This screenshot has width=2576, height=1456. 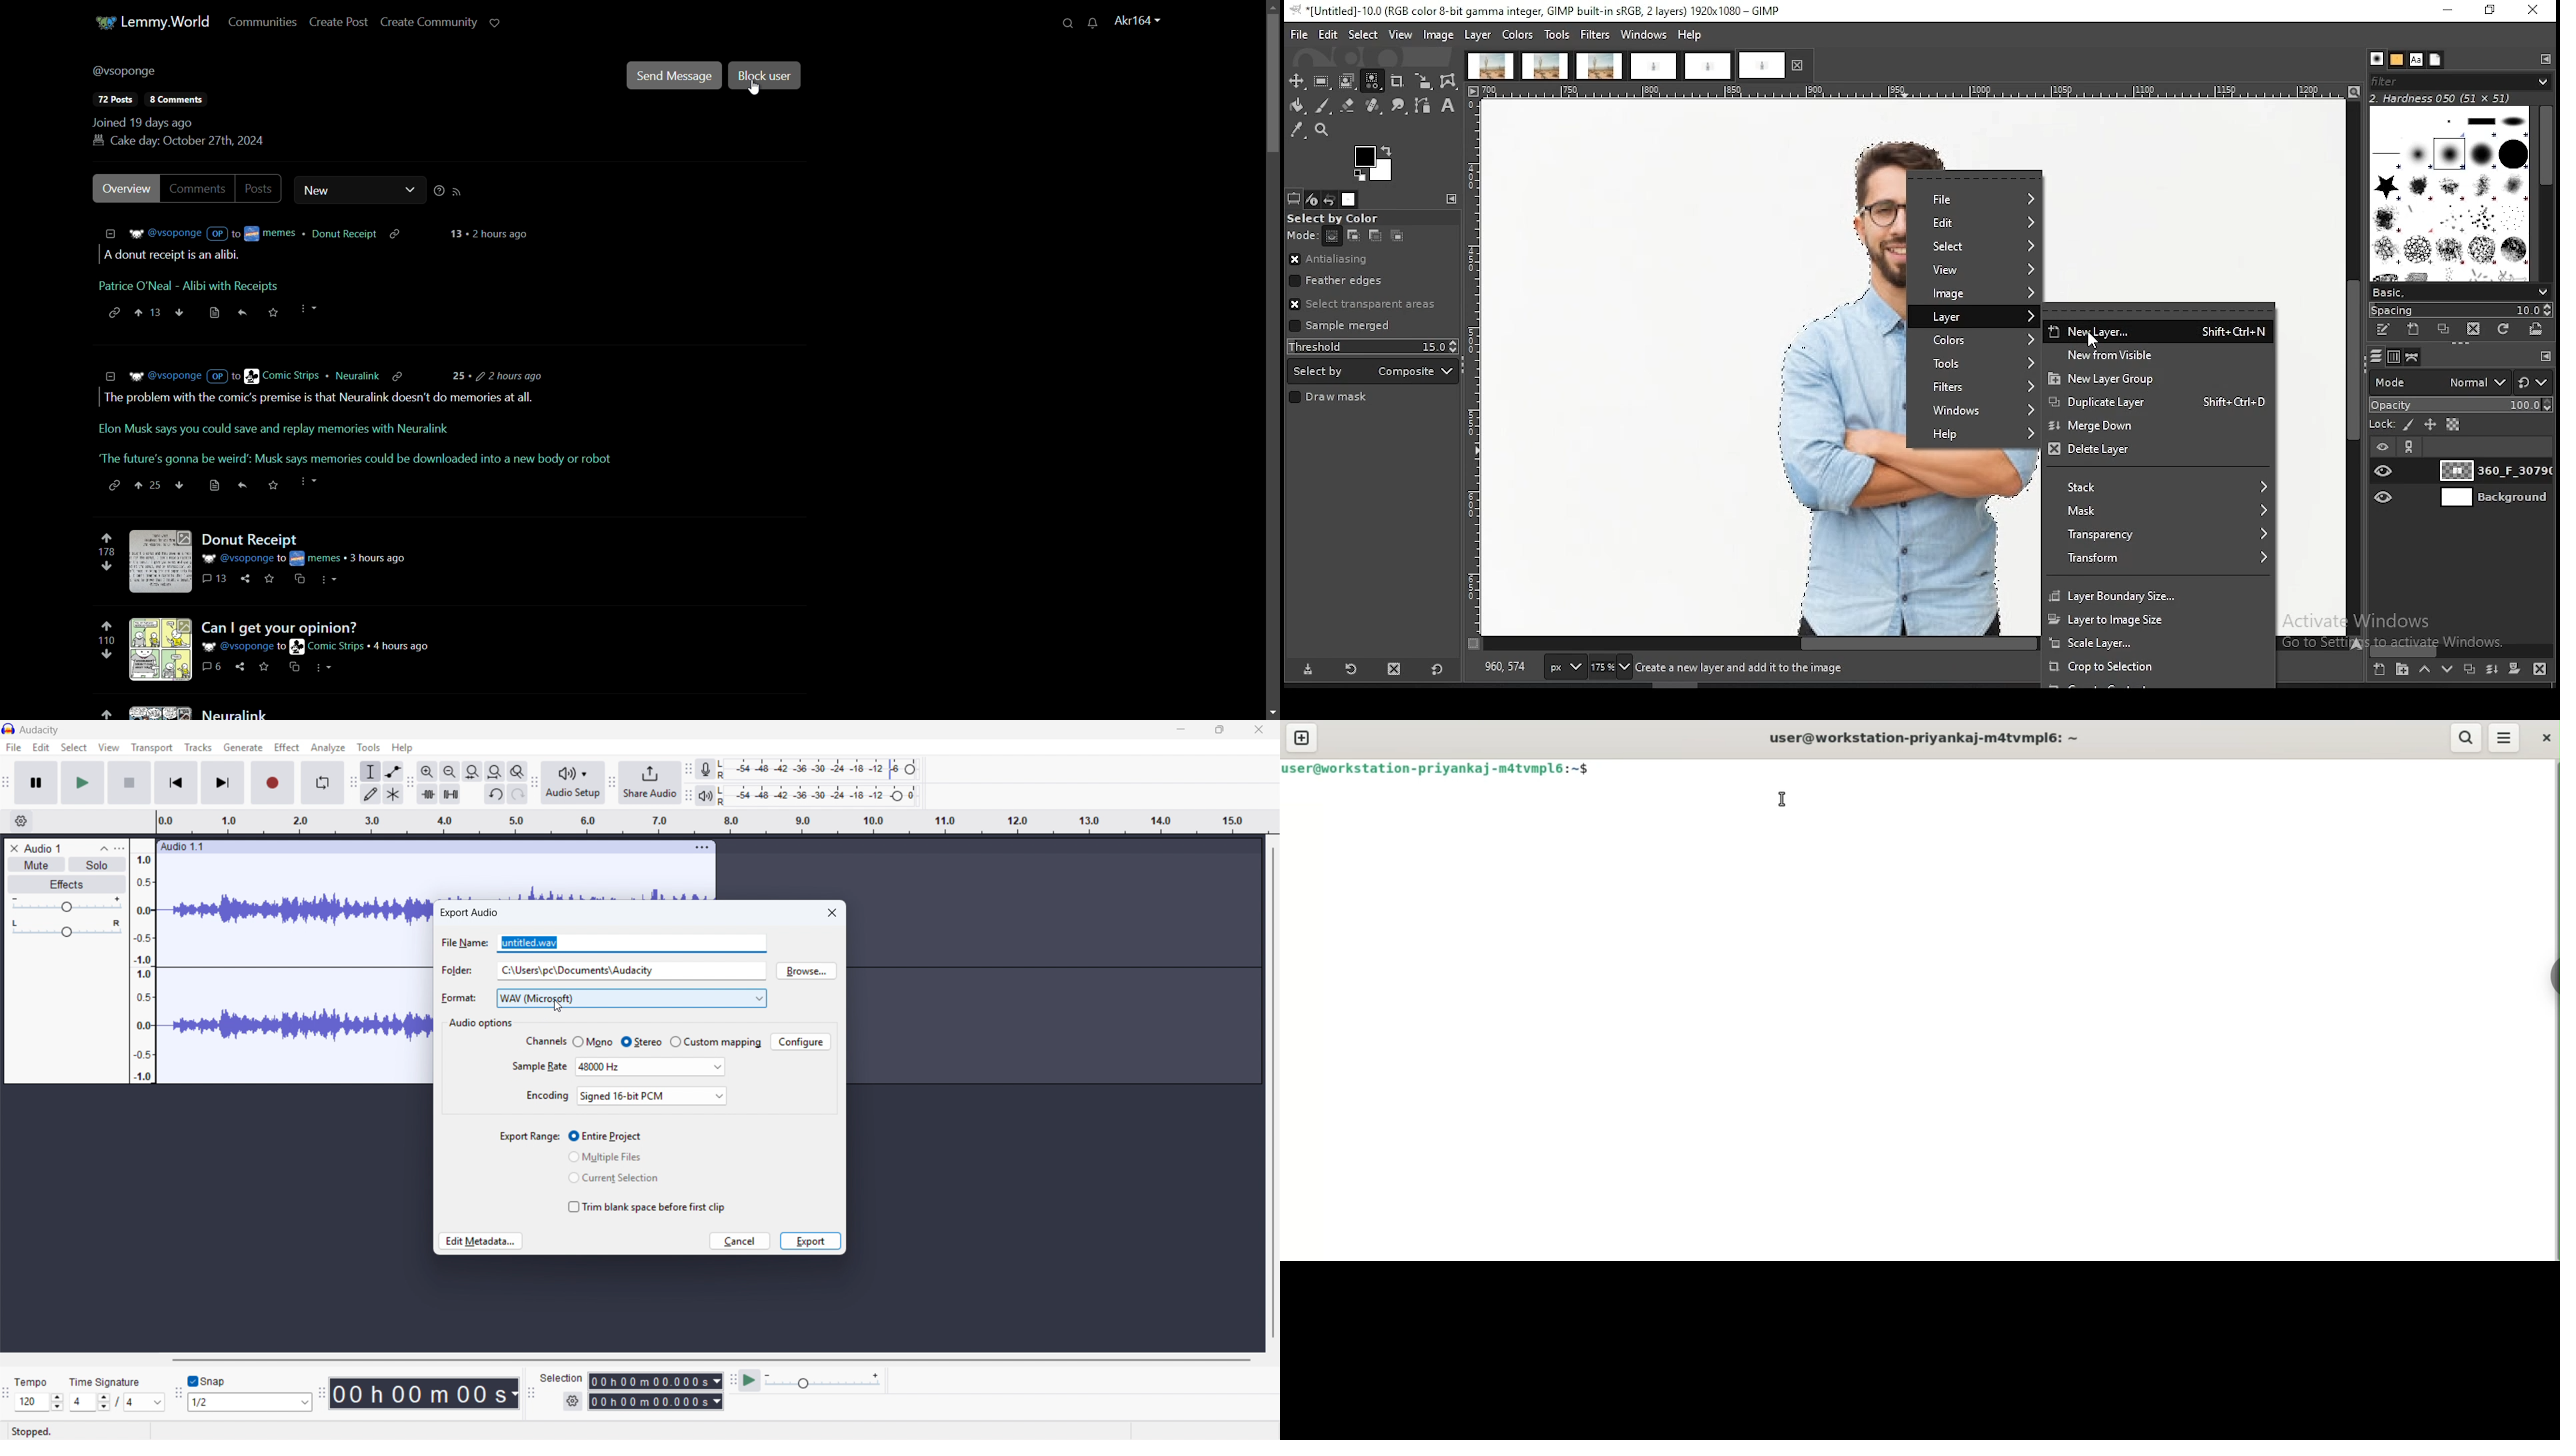 What do you see at coordinates (151, 312) in the screenshot?
I see `up` at bounding box center [151, 312].